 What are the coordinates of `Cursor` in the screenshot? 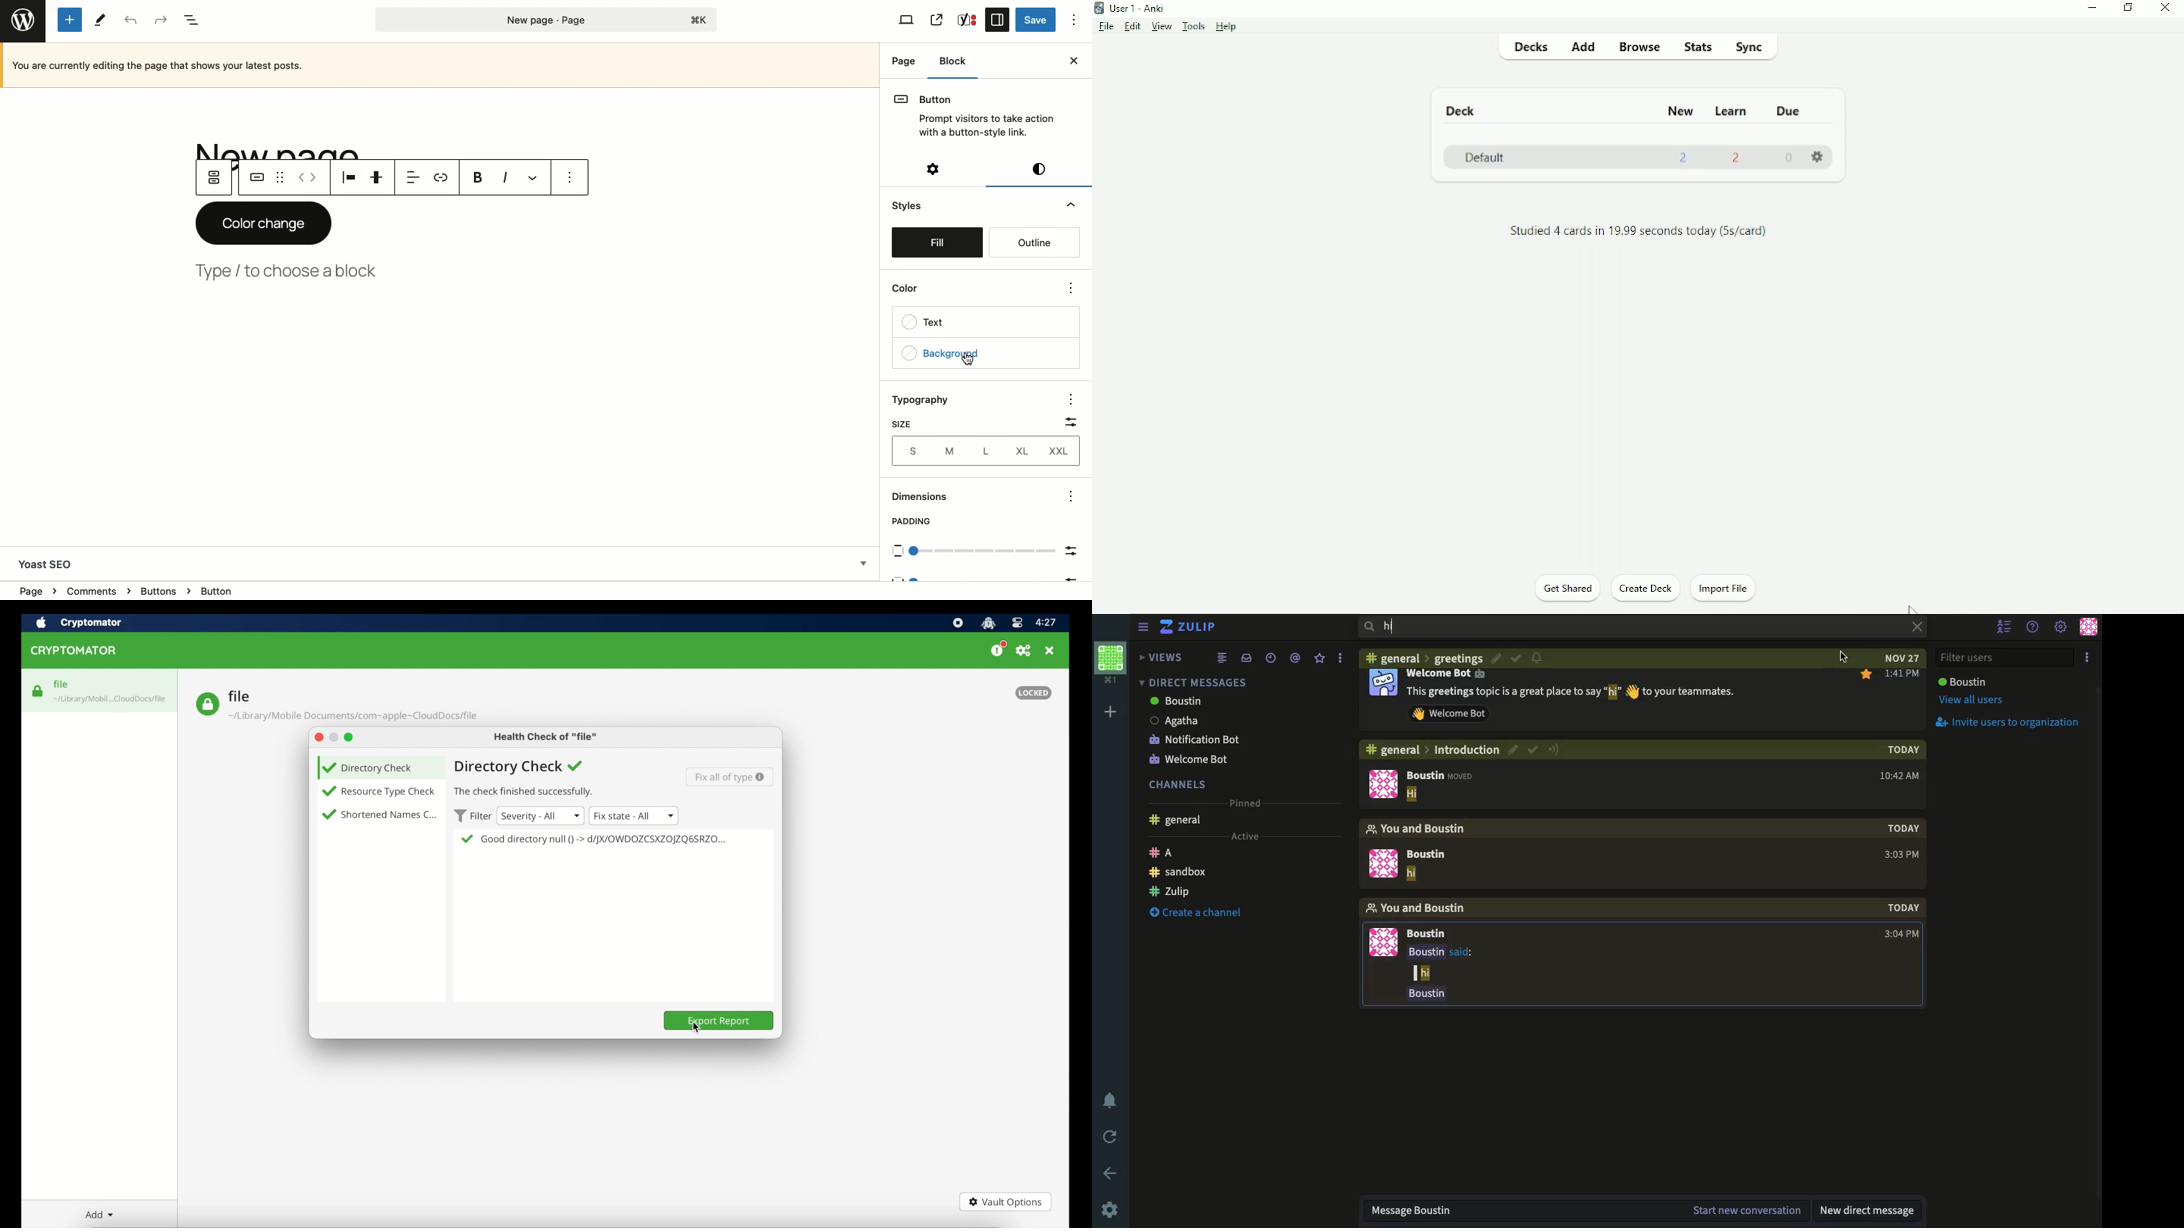 It's located at (1916, 607).